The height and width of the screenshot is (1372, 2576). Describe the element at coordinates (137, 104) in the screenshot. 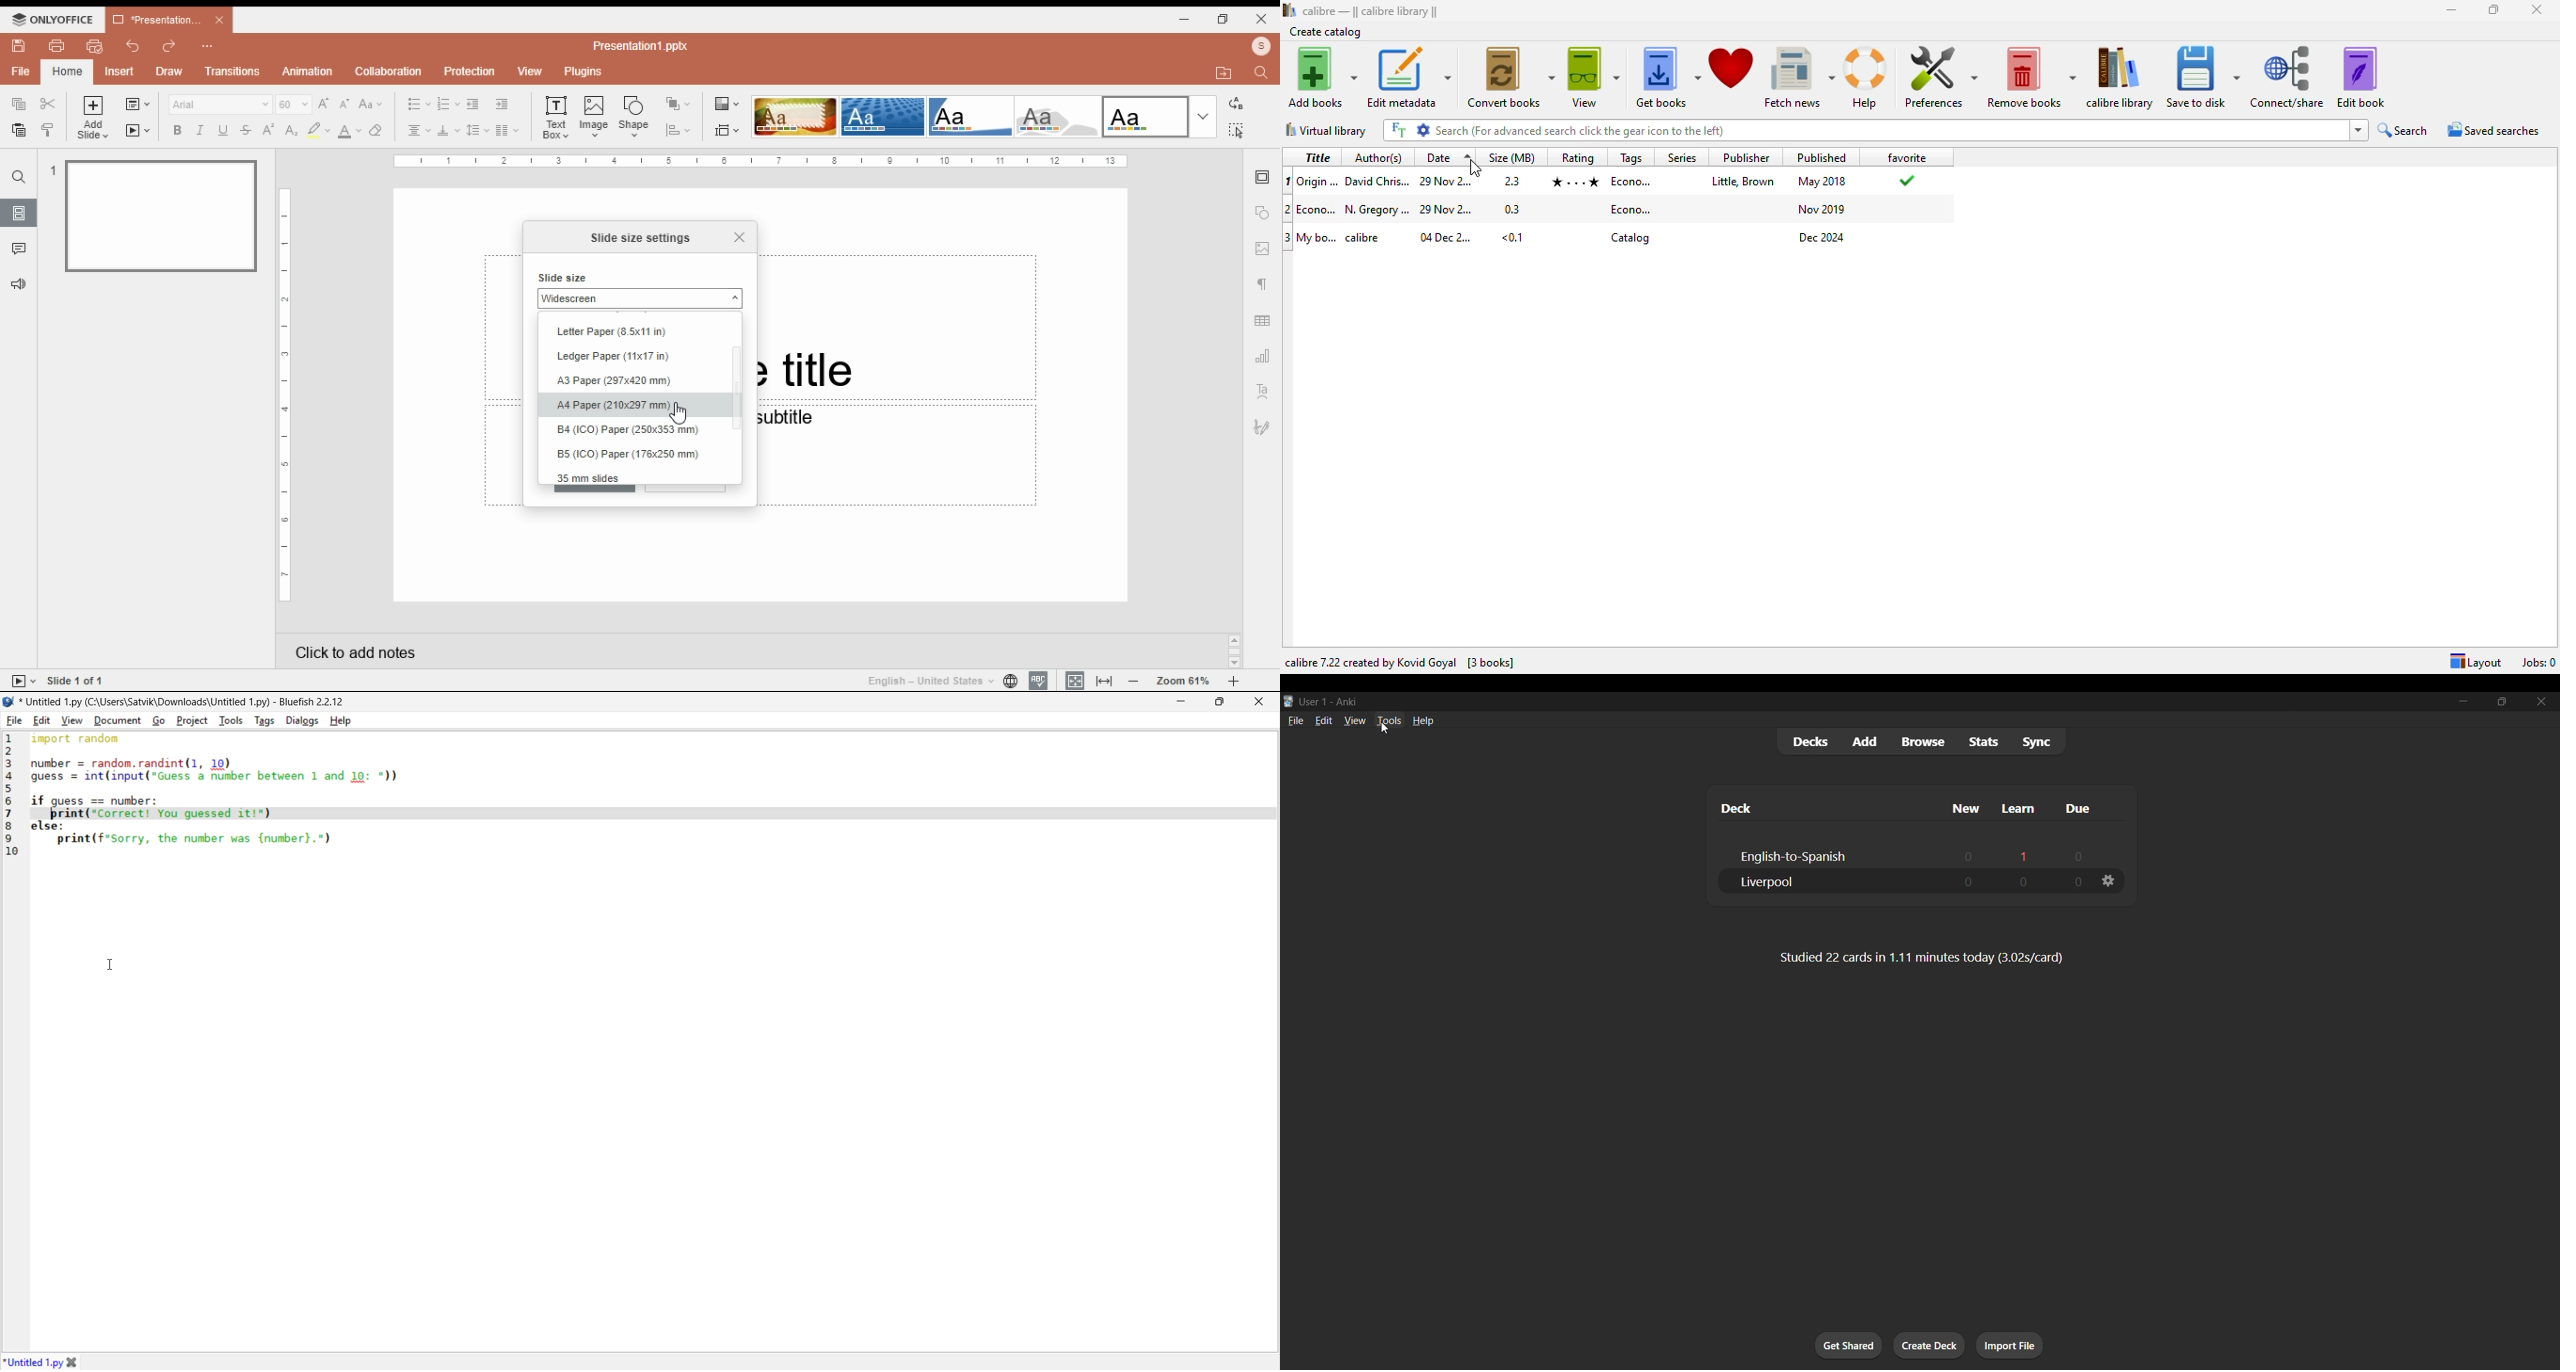

I see `change slide layout` at that location.